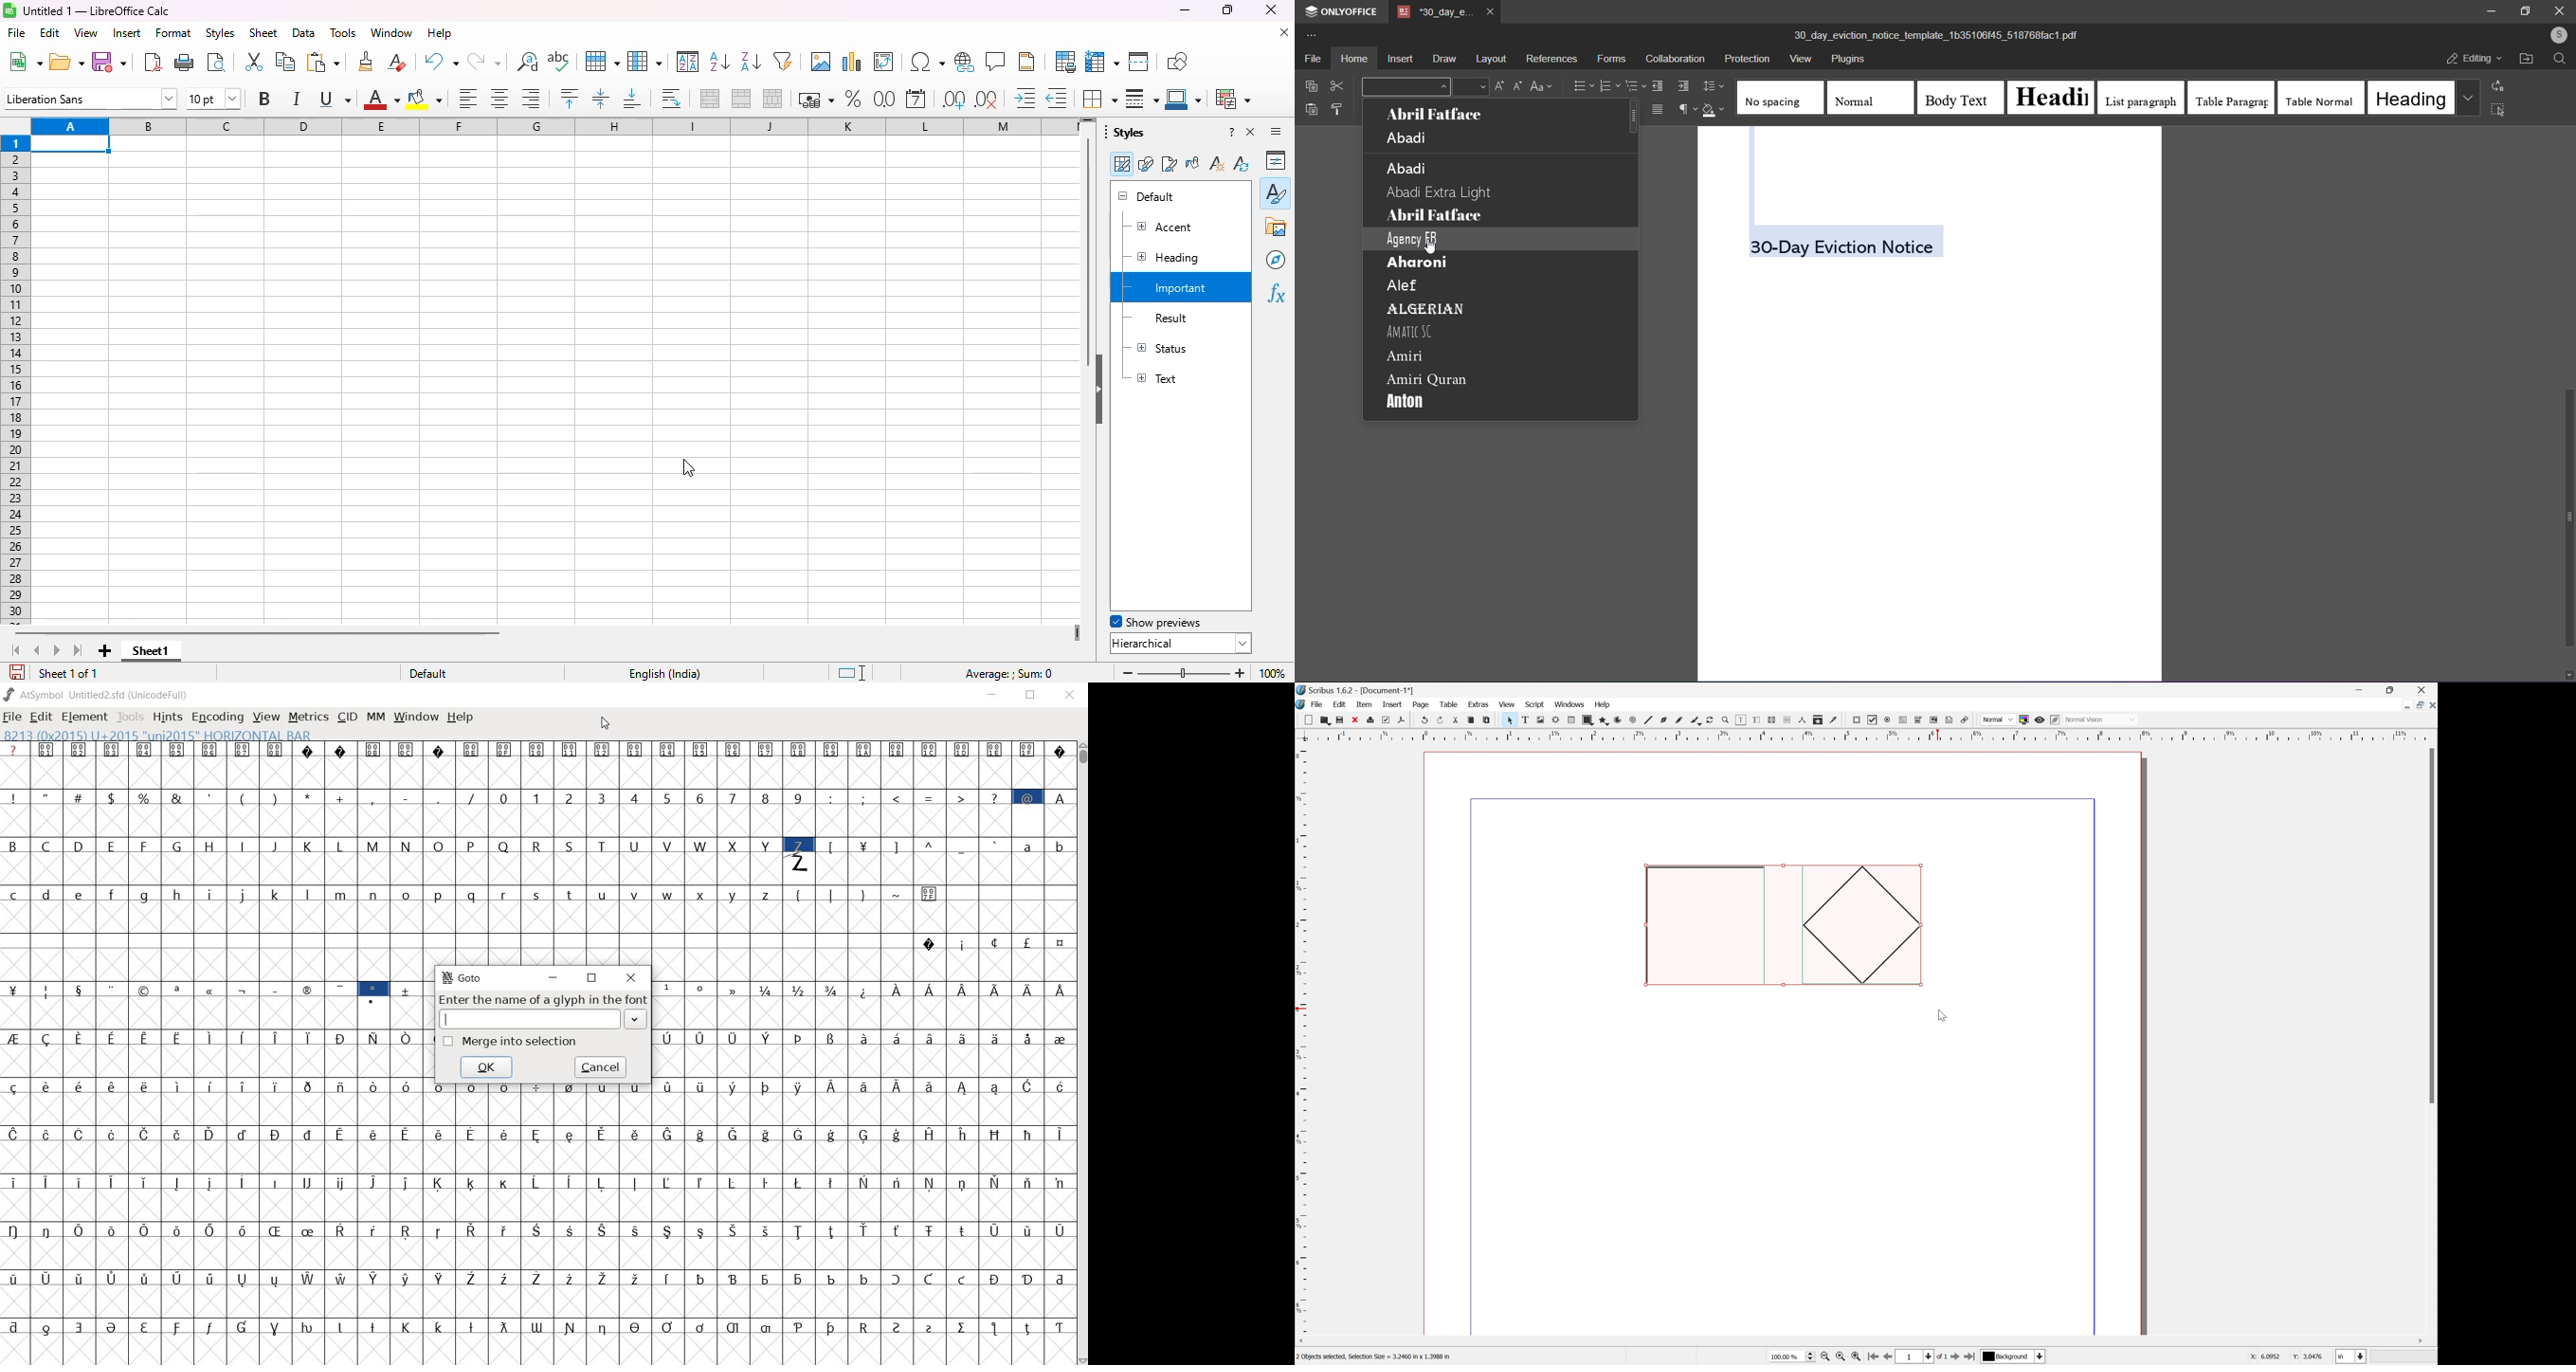  I want to click on show previews, so click(1156, 622).